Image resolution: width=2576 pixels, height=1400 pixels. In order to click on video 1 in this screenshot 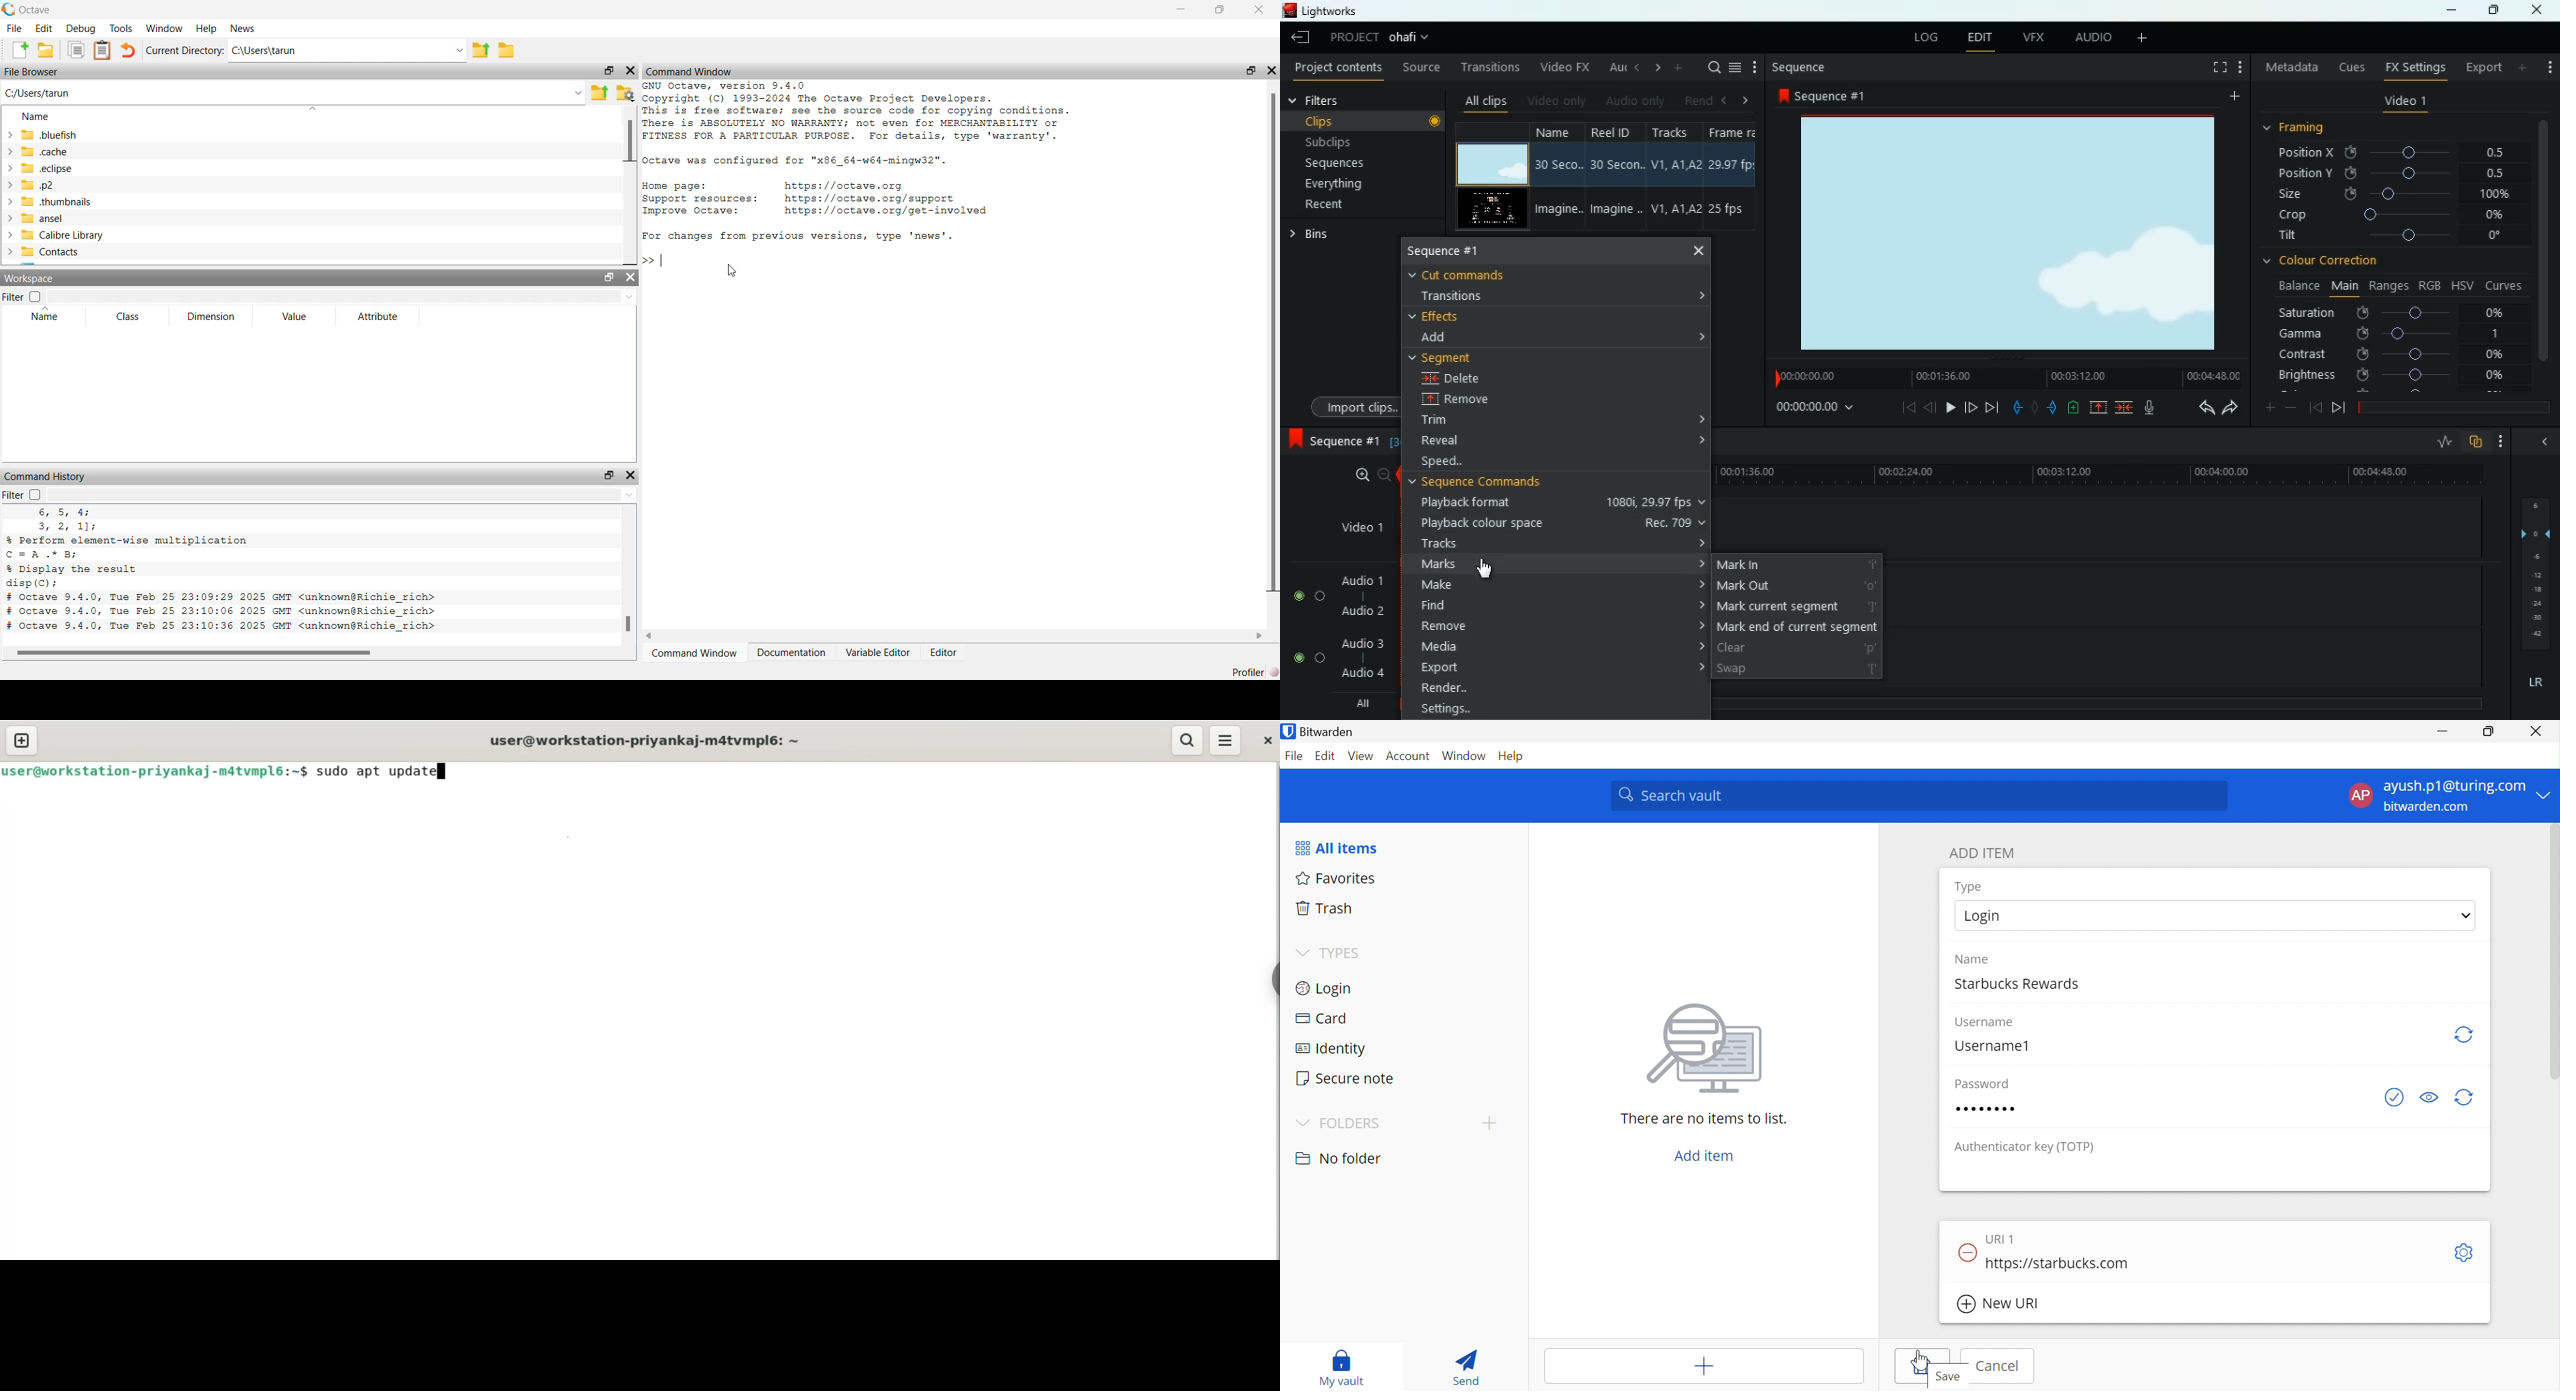, I will do `click(1359, 526)`.